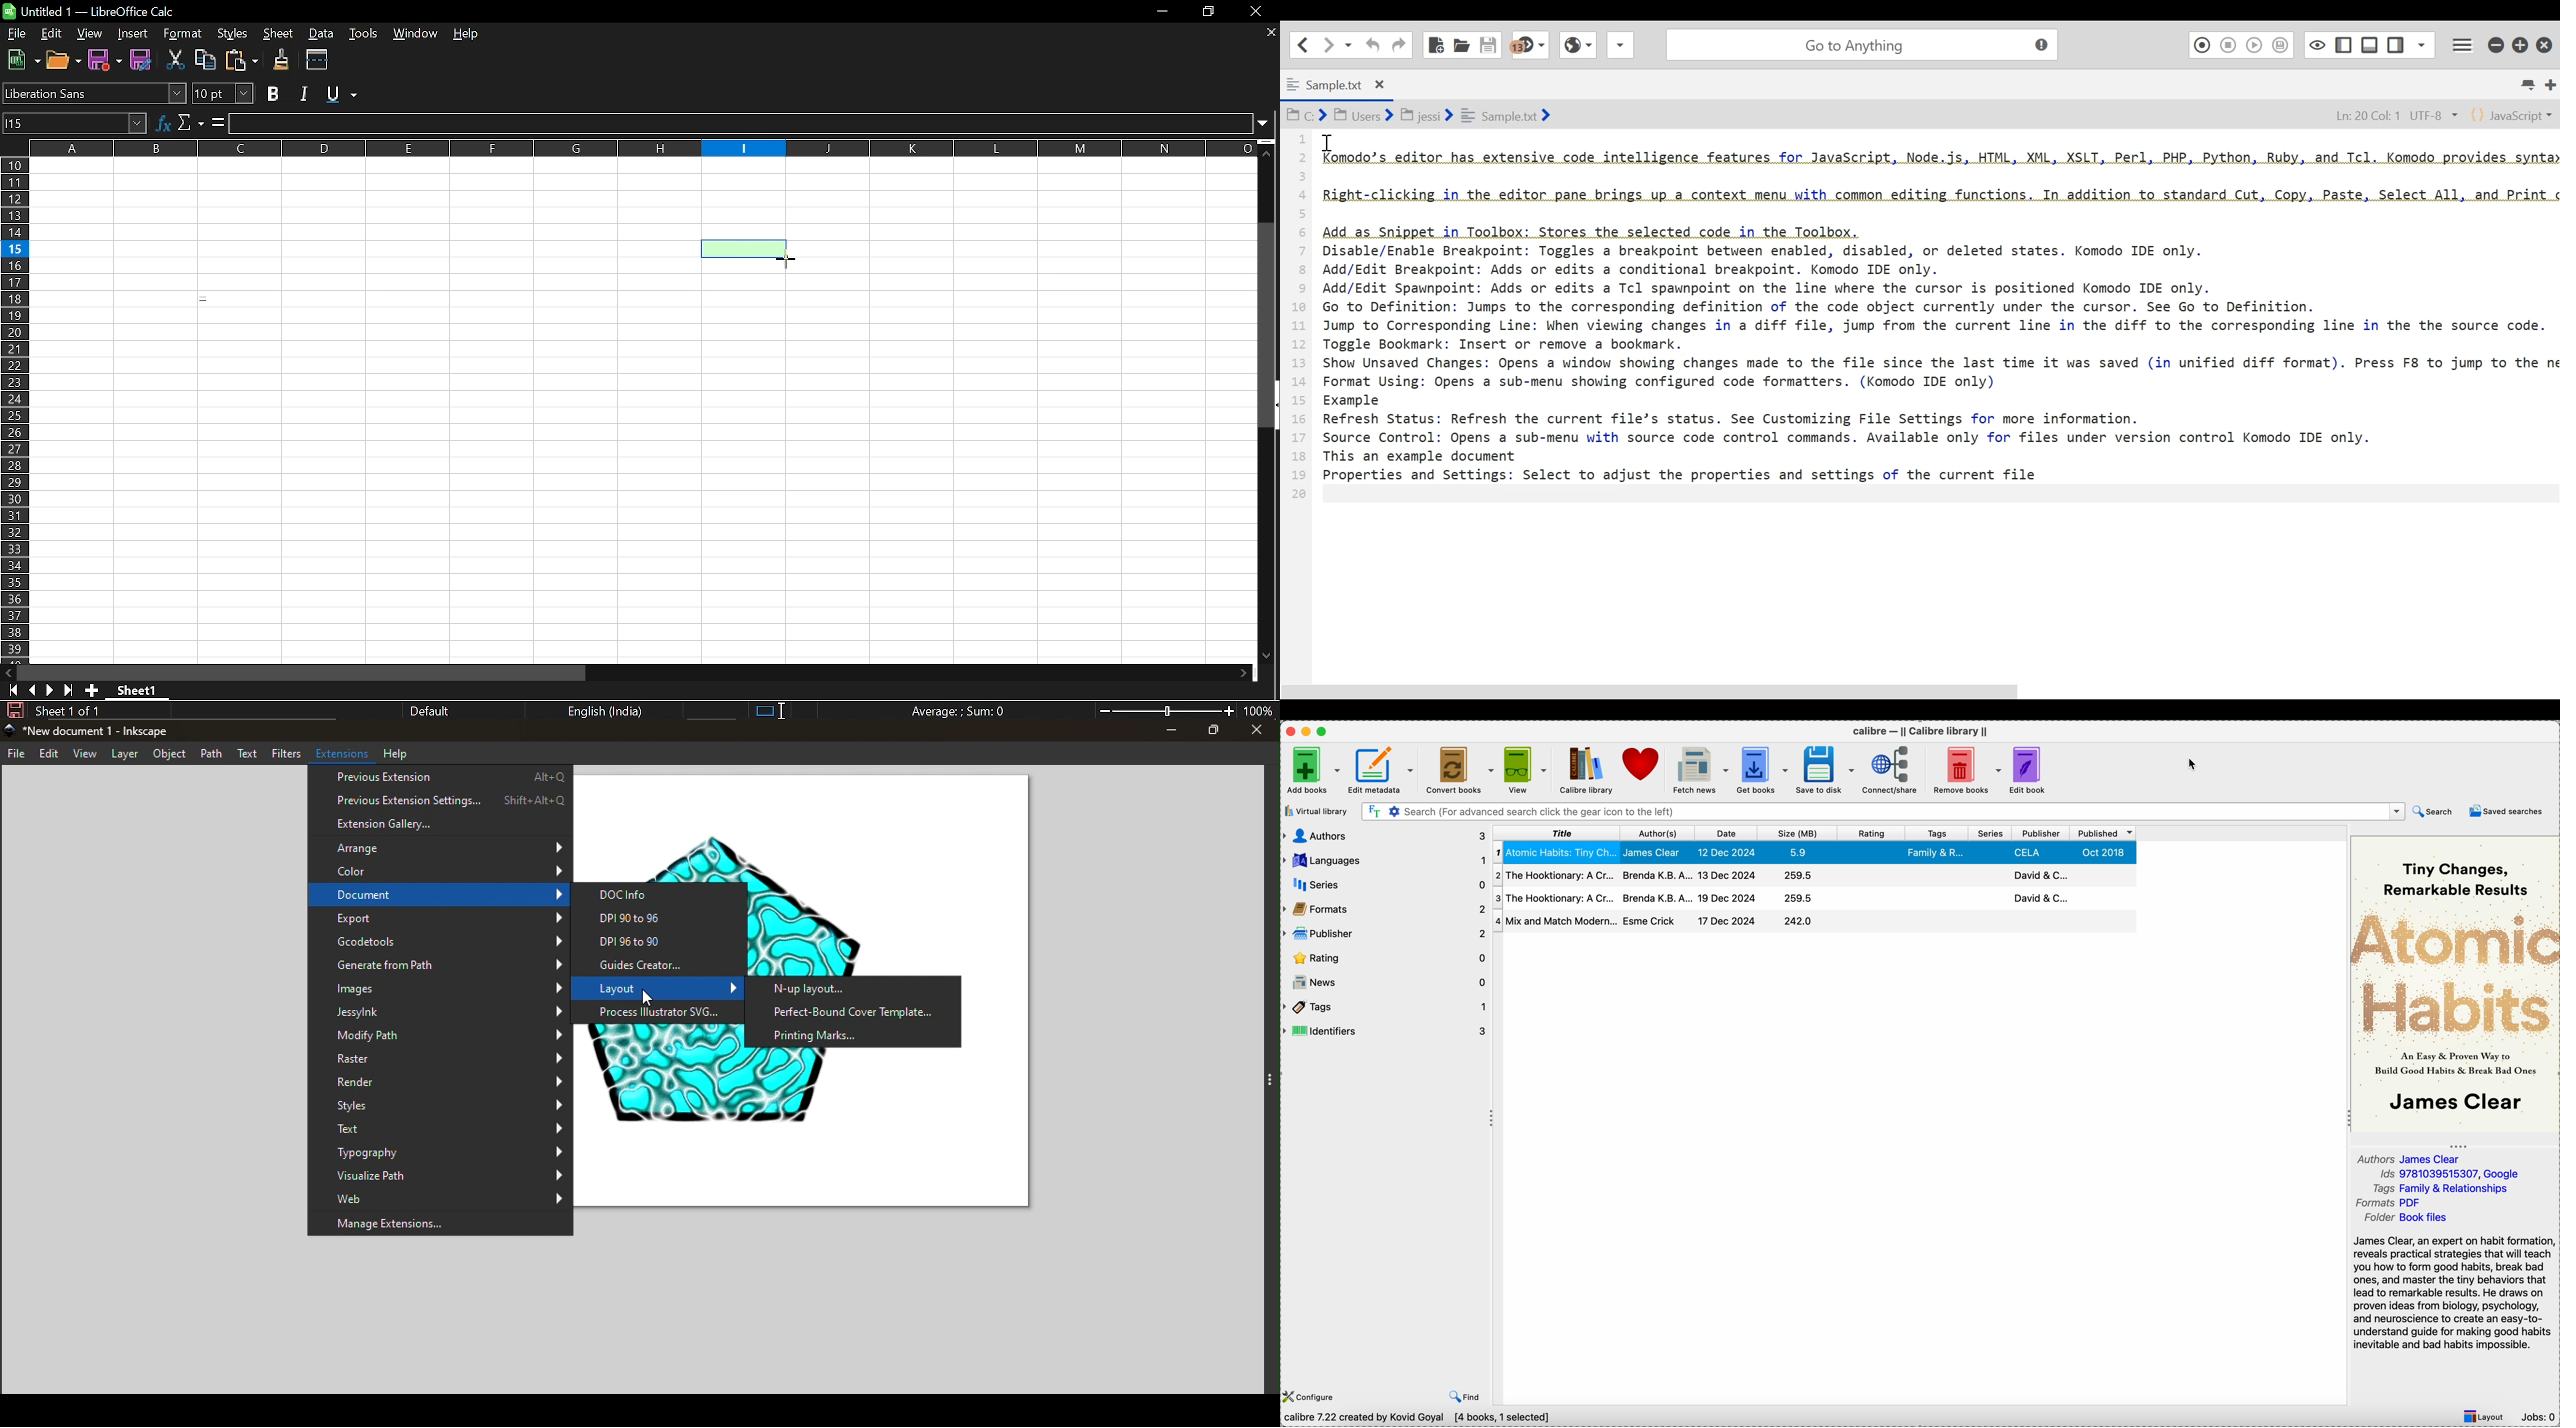 The image size is (2576, 1428). Describe the element at coordinates (283, 60) in the screenshot. I see `Clone` at that location.